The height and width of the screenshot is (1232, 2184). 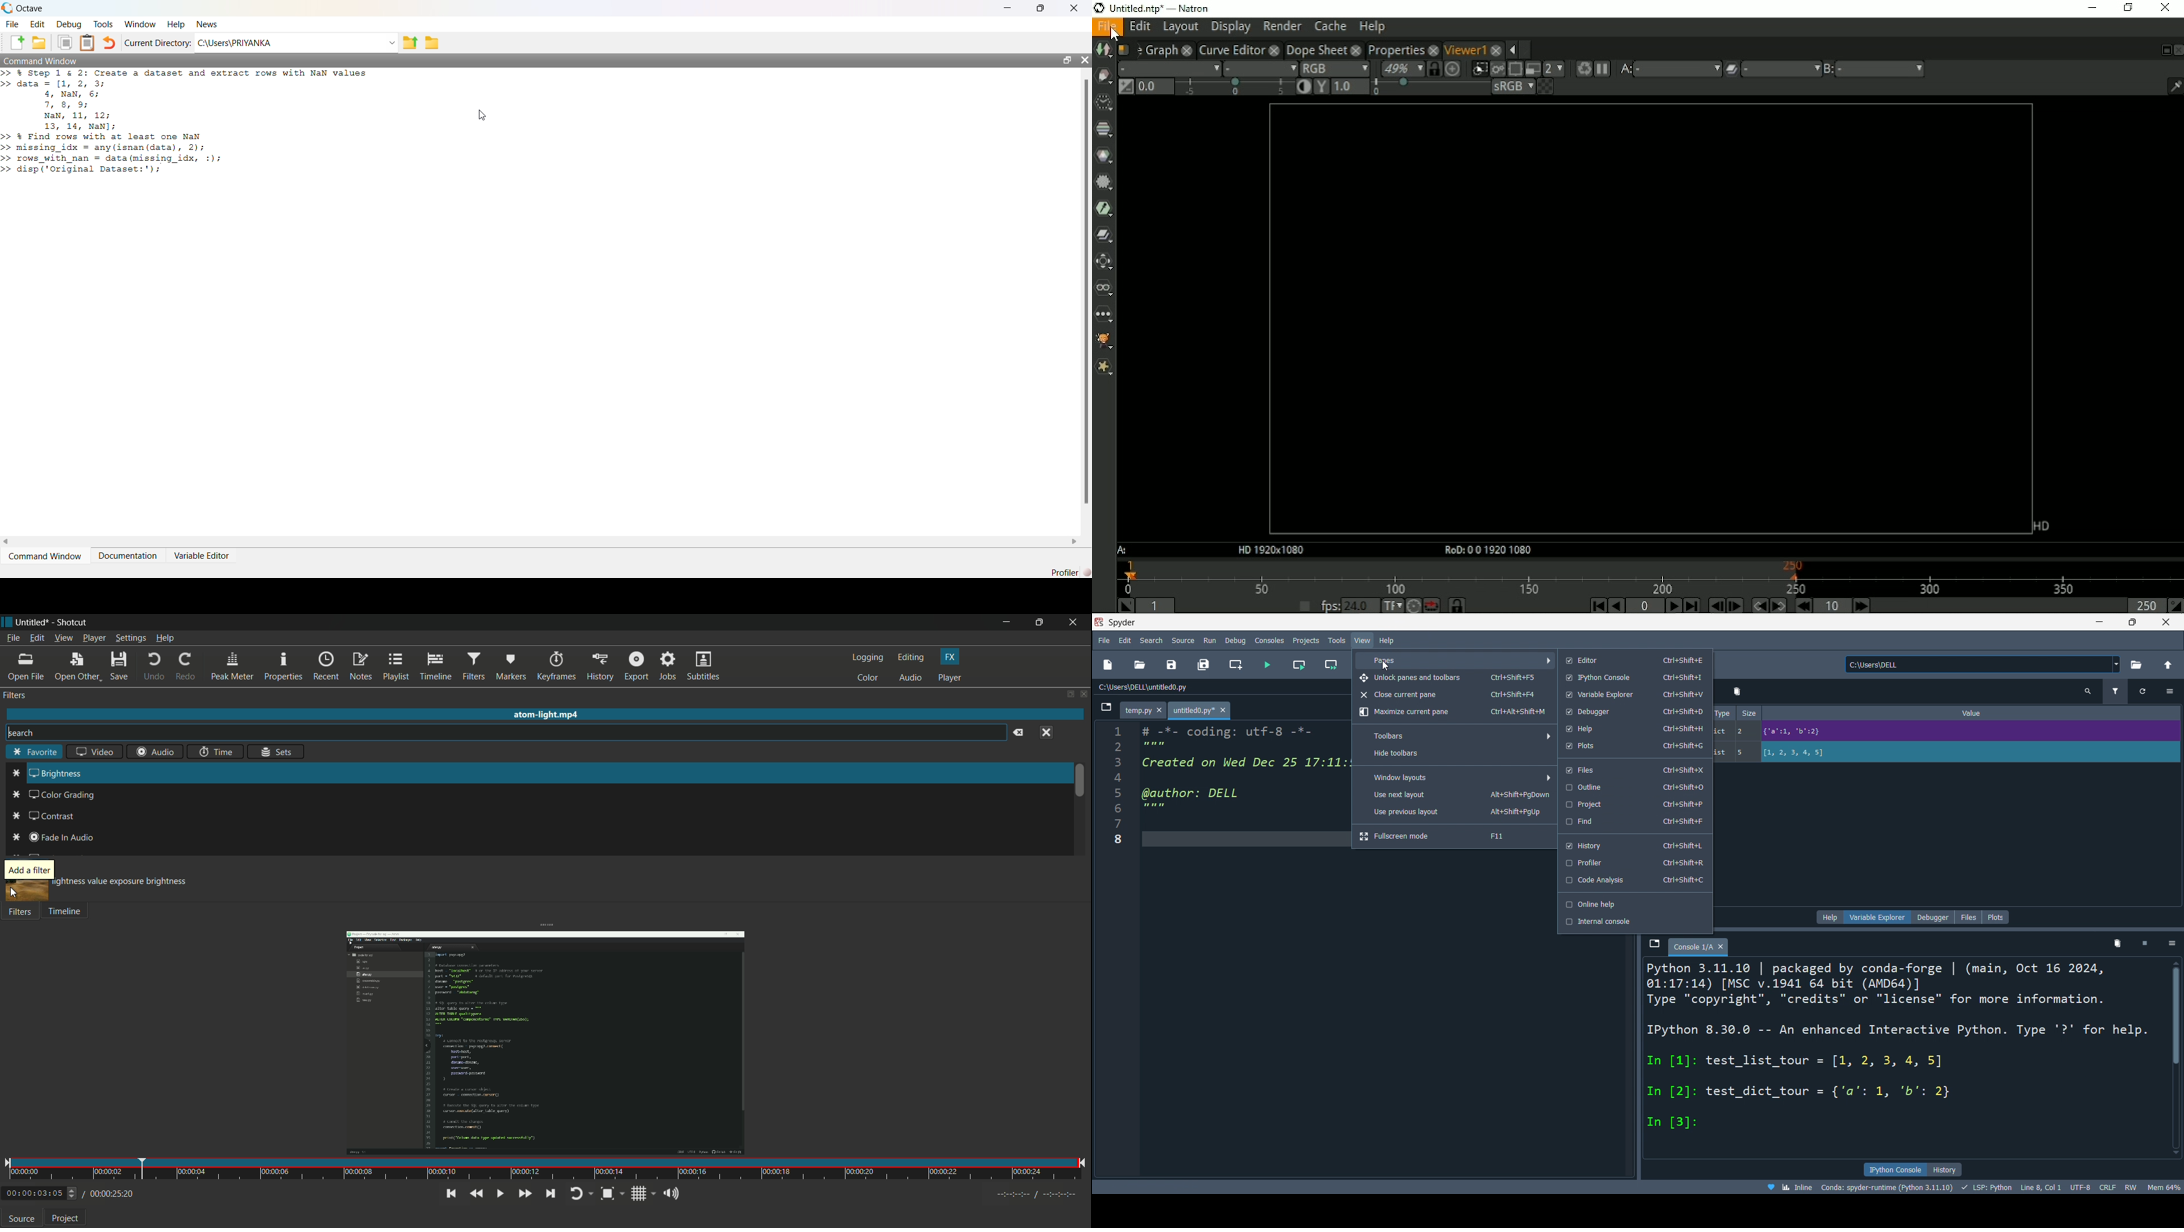 What do you see at coordinates (1744, 752) in the screenshot?
I see `5` at bounding box center [1744, 752].